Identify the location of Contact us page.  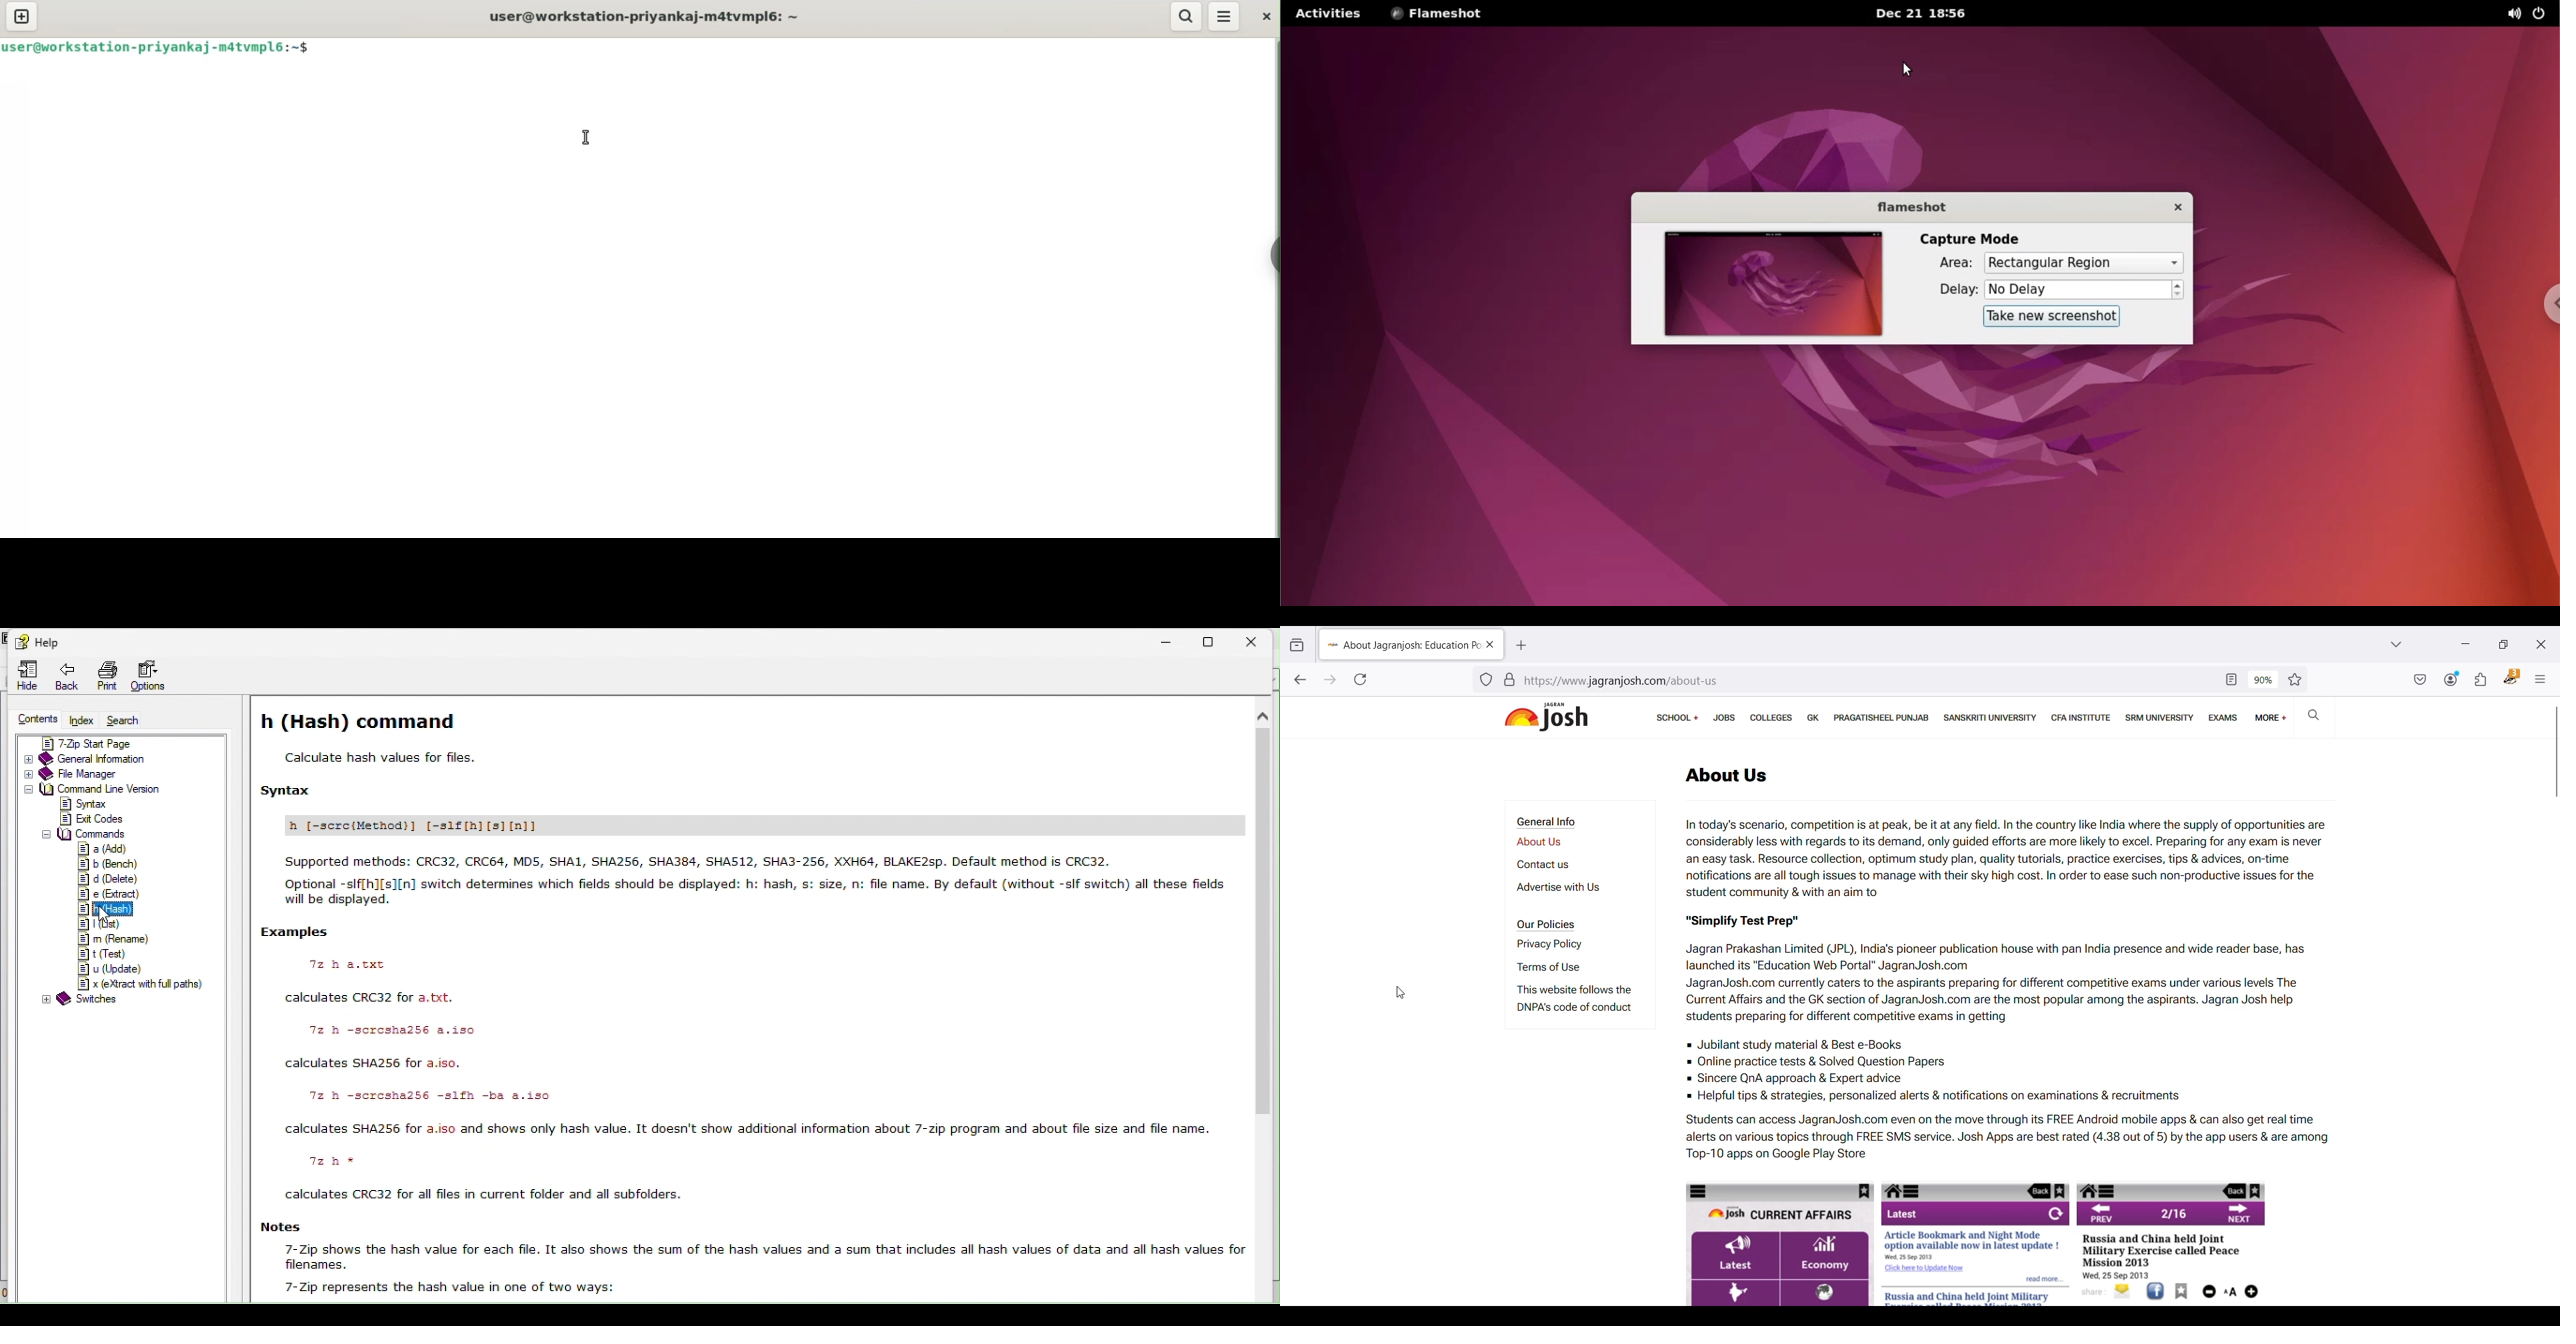
(1565, 865).